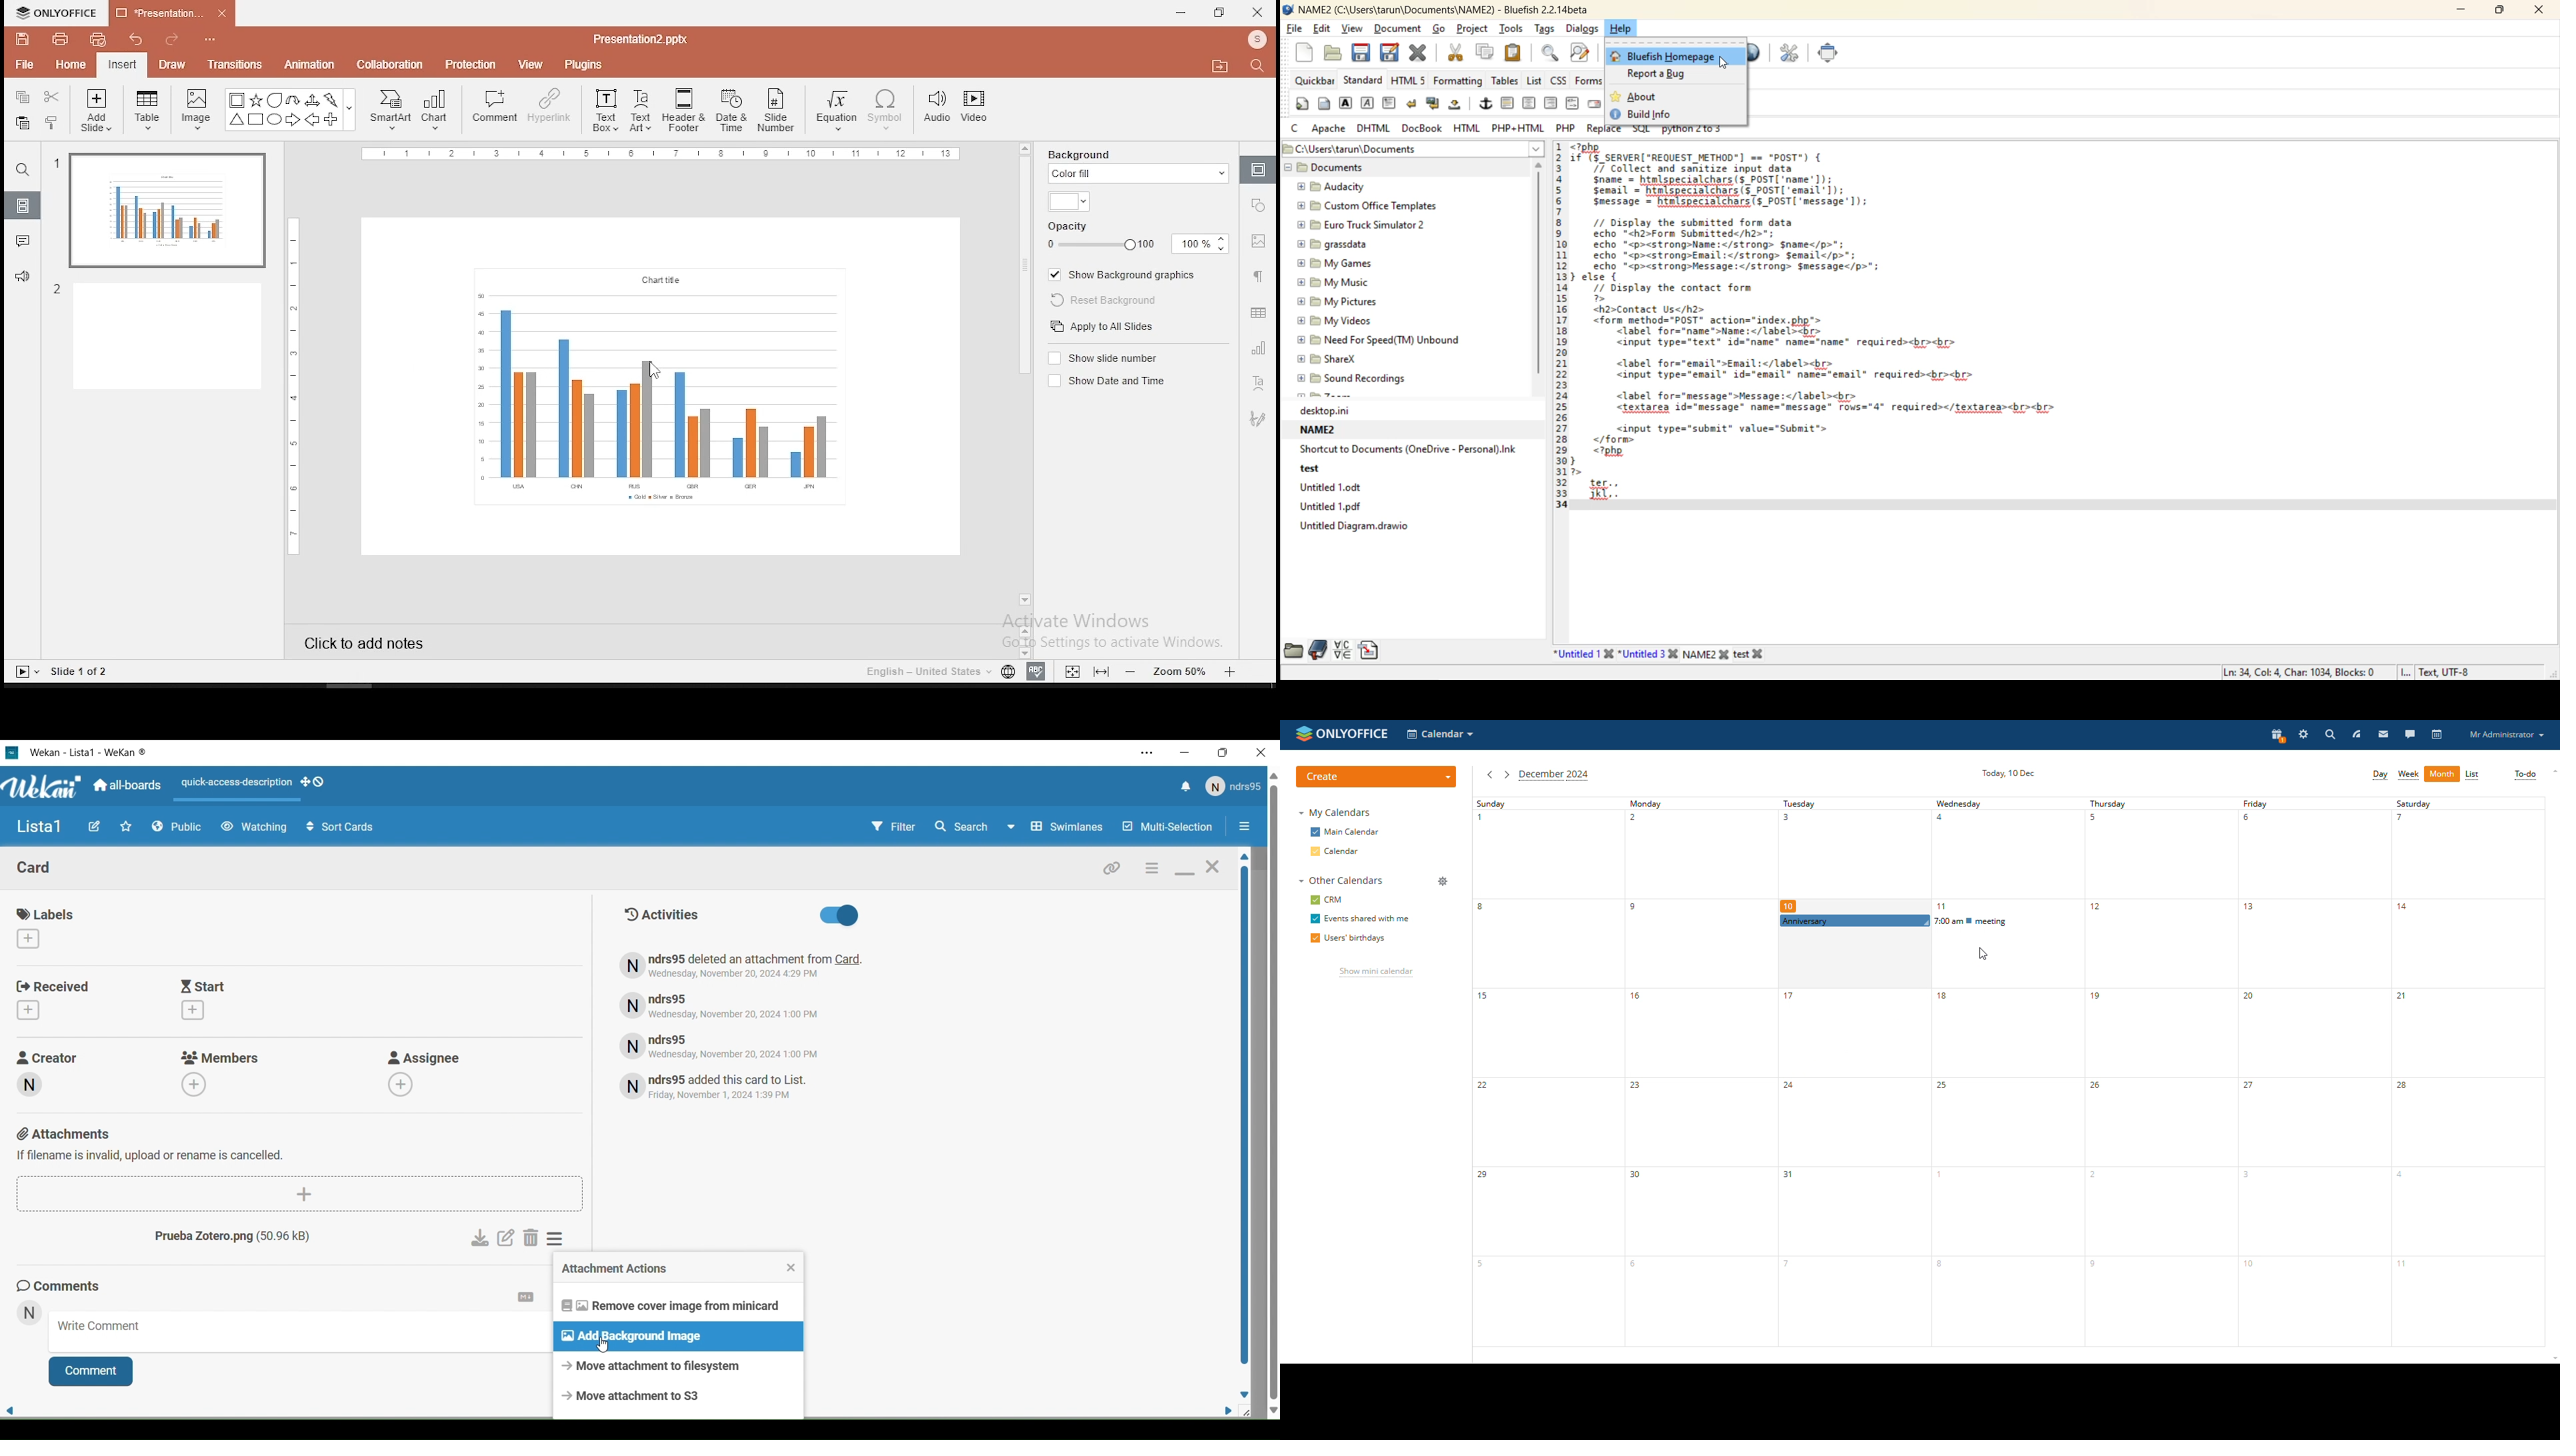 Image resolution: width=2576 pixels, height=1456 pixels. What do you see at coordinates (1325, 283) in the screenshot?
I see `My Music` at bounding box center [1325, 283].